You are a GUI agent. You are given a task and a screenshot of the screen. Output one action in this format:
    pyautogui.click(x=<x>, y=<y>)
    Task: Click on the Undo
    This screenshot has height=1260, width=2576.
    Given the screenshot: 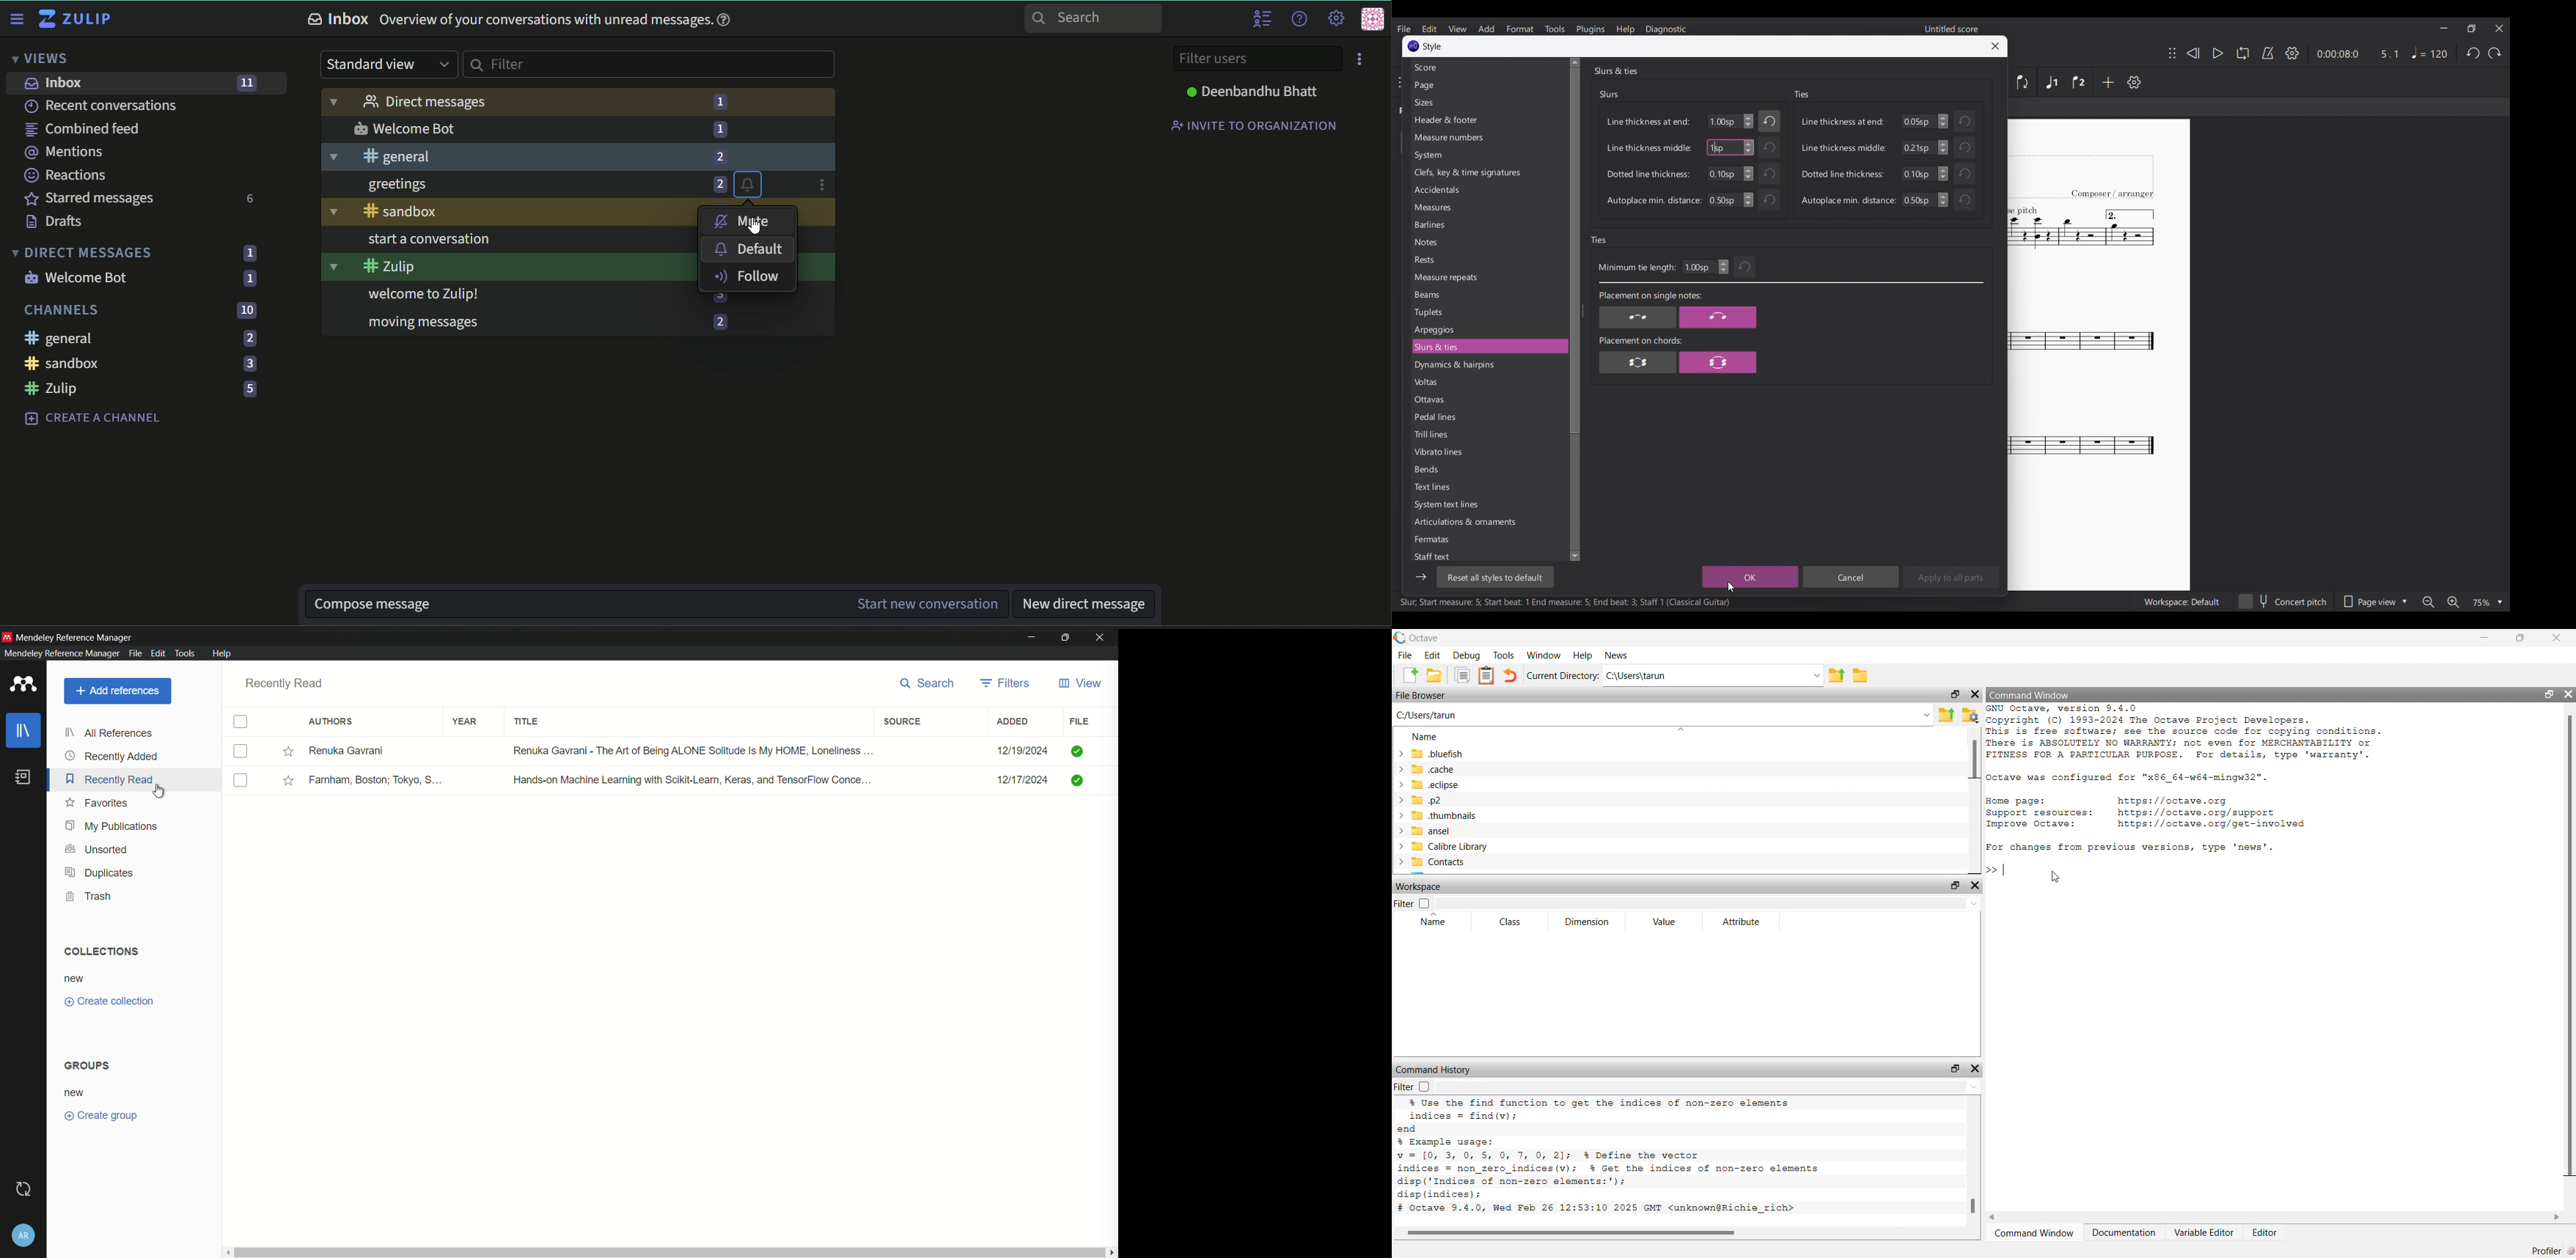 What is the action you would take?
    pyautogui.click(x=1770, y=121)
    